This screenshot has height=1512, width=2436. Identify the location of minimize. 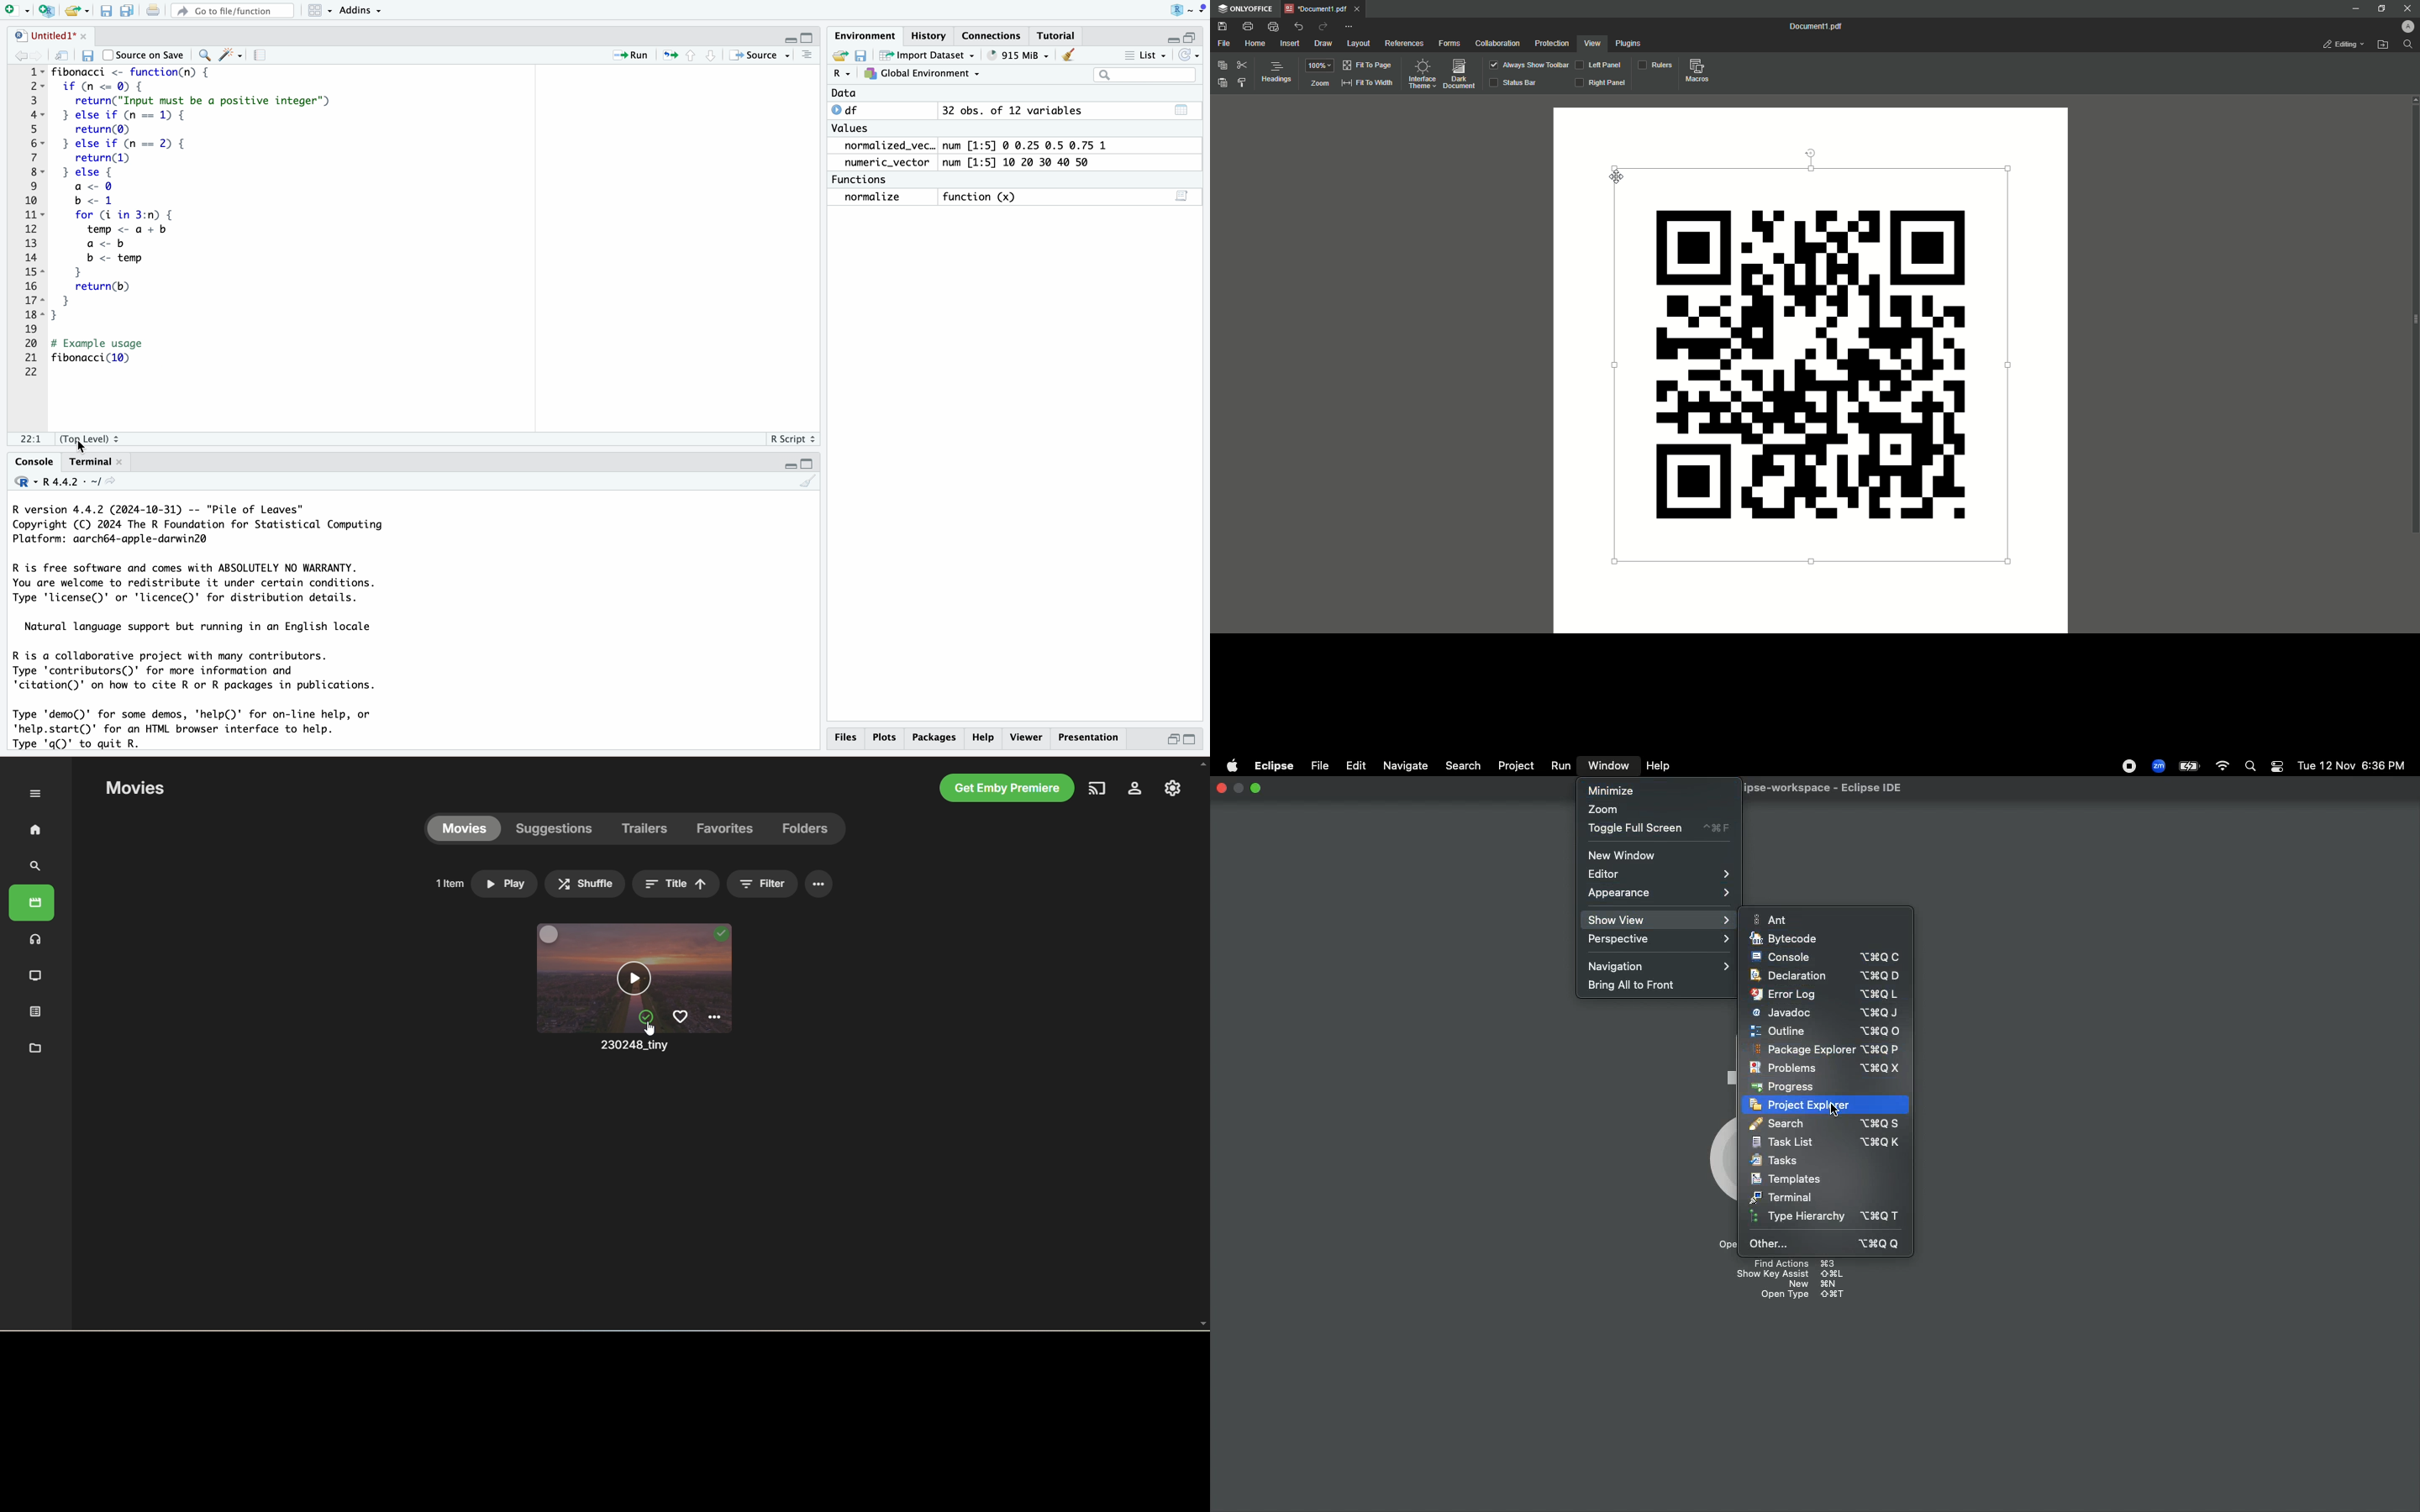
(1173, 739).